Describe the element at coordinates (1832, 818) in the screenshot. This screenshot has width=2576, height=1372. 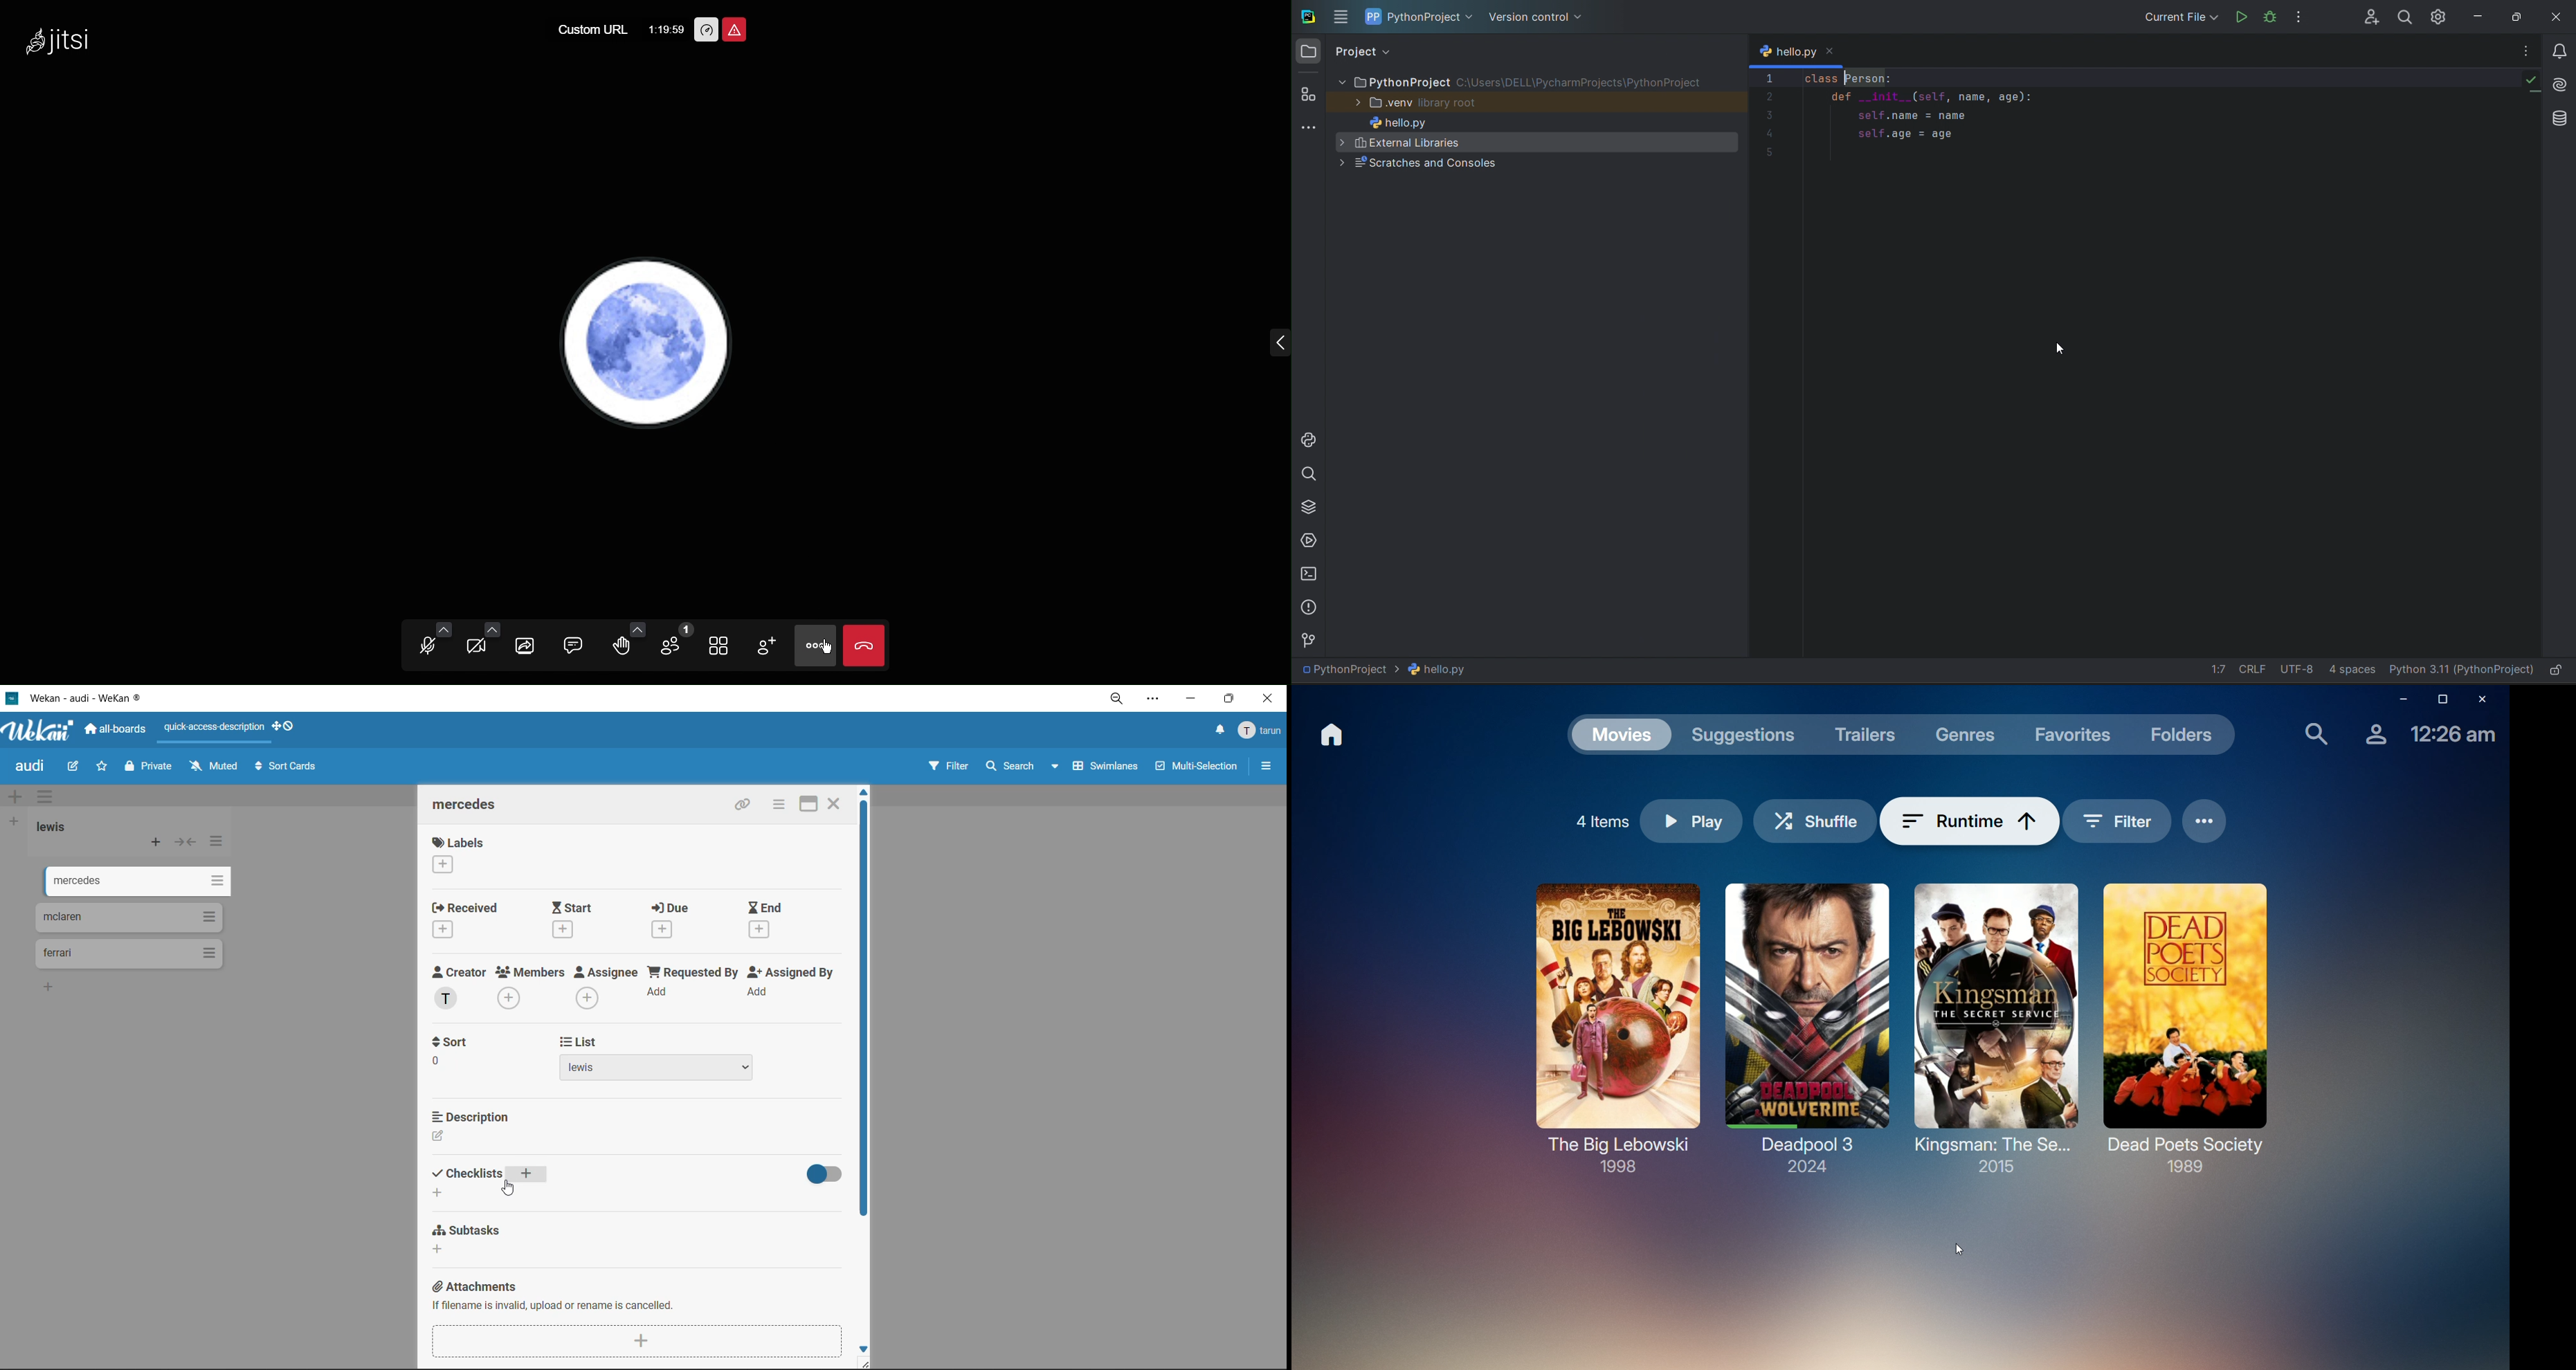
I see `Shuffle` at that location.